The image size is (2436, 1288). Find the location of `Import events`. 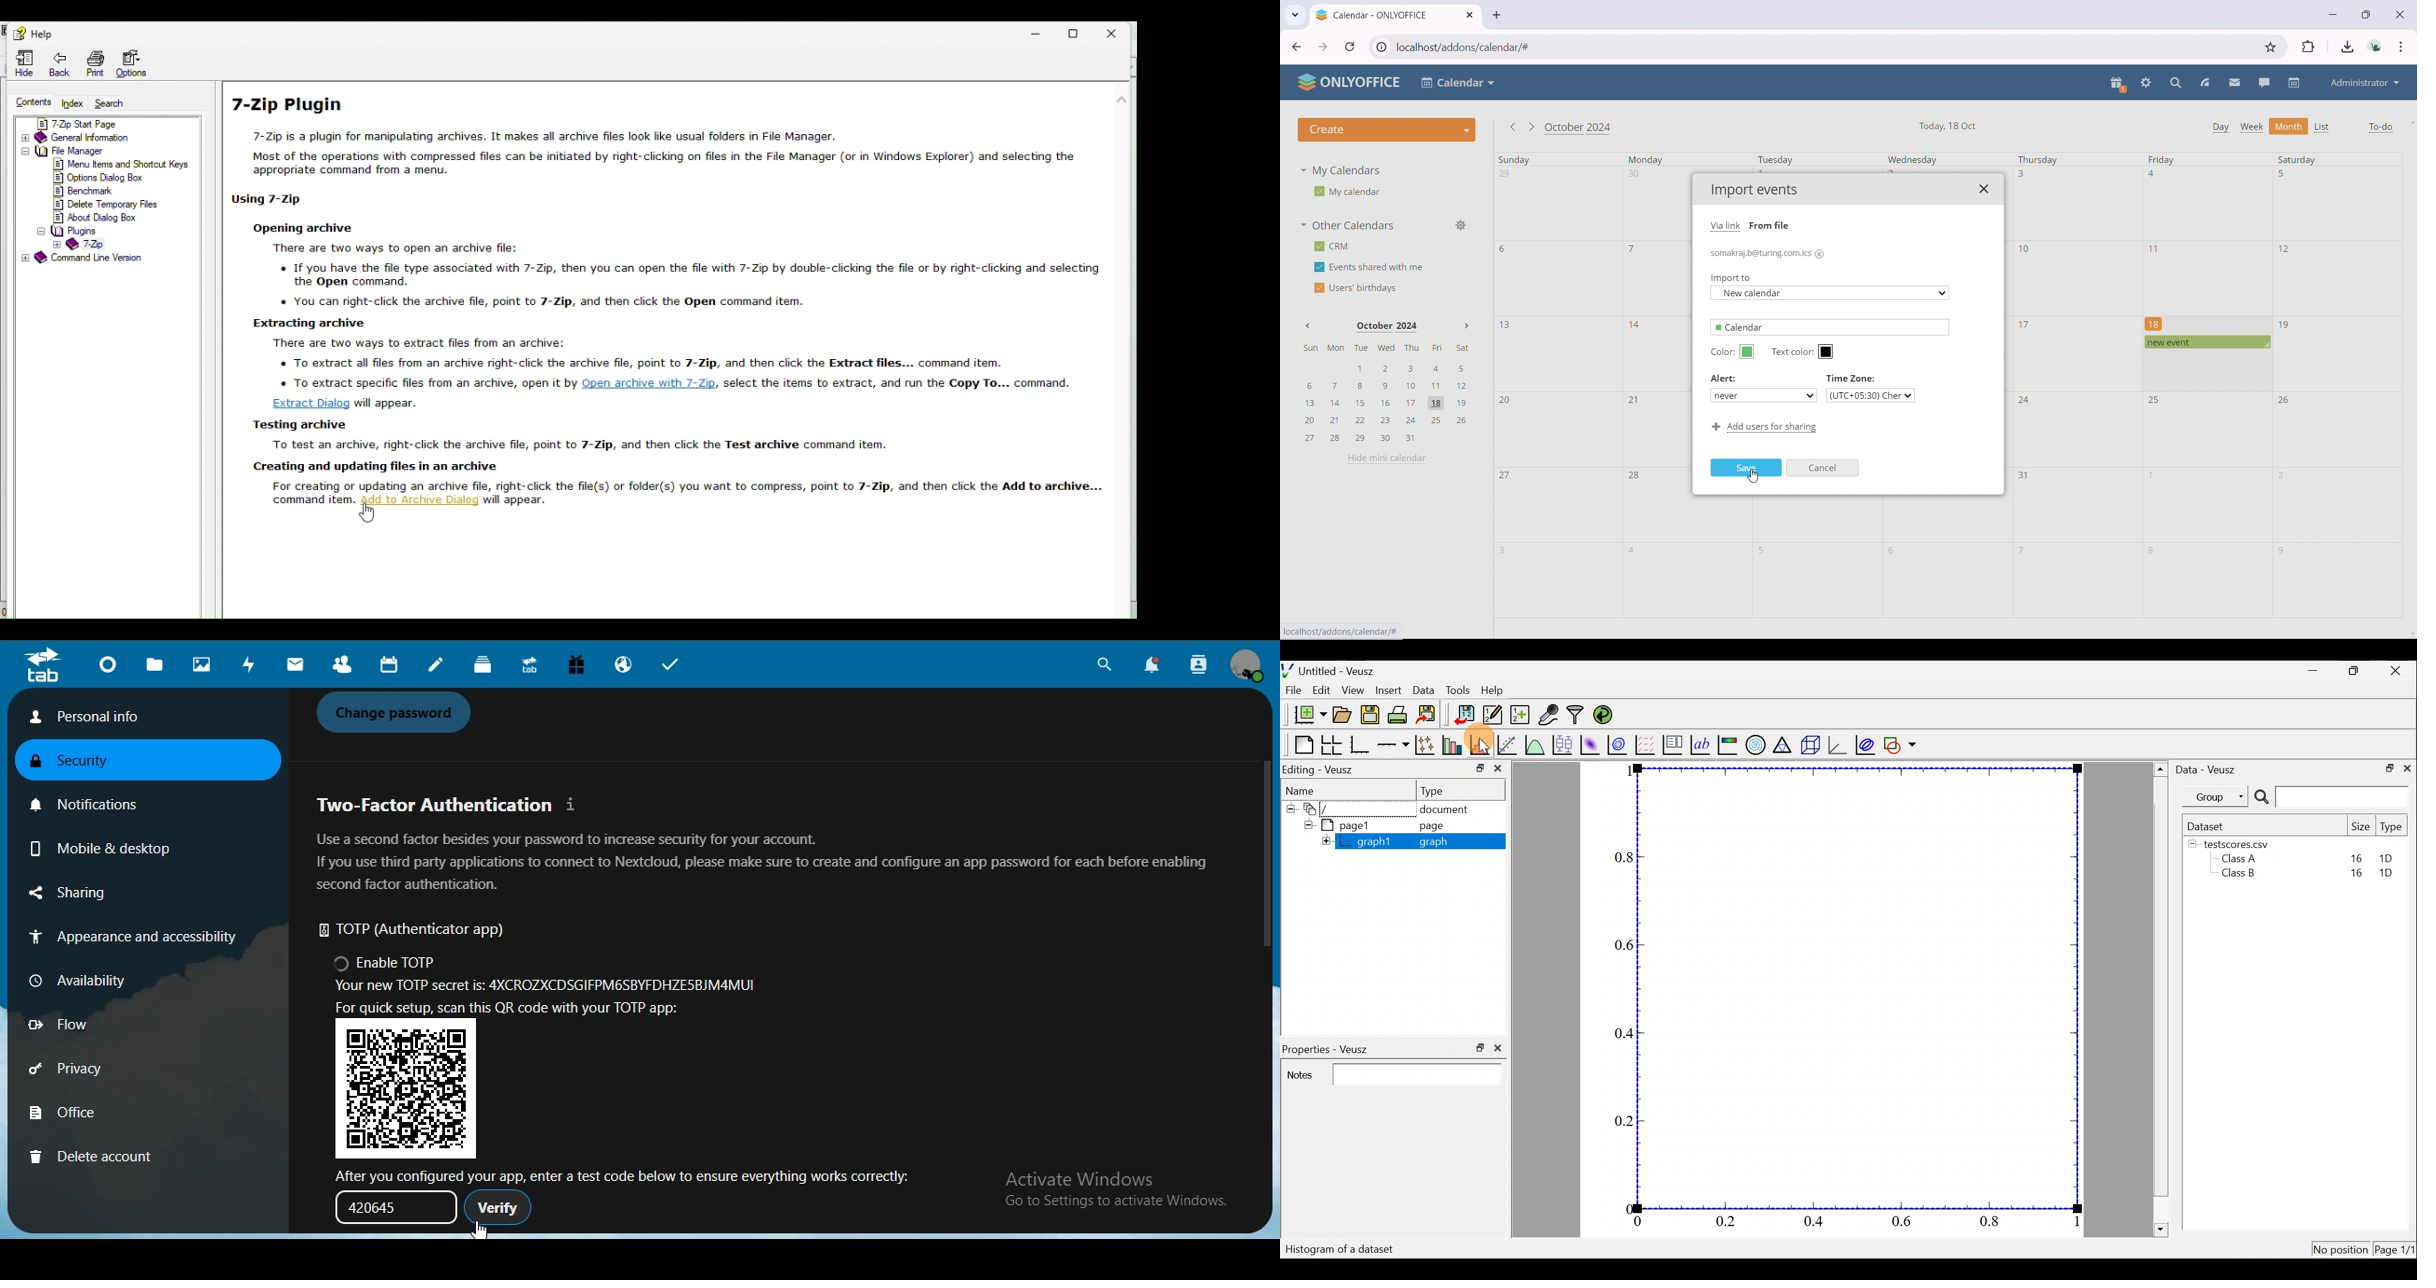

Import events is located at coordinates (1753, 190).